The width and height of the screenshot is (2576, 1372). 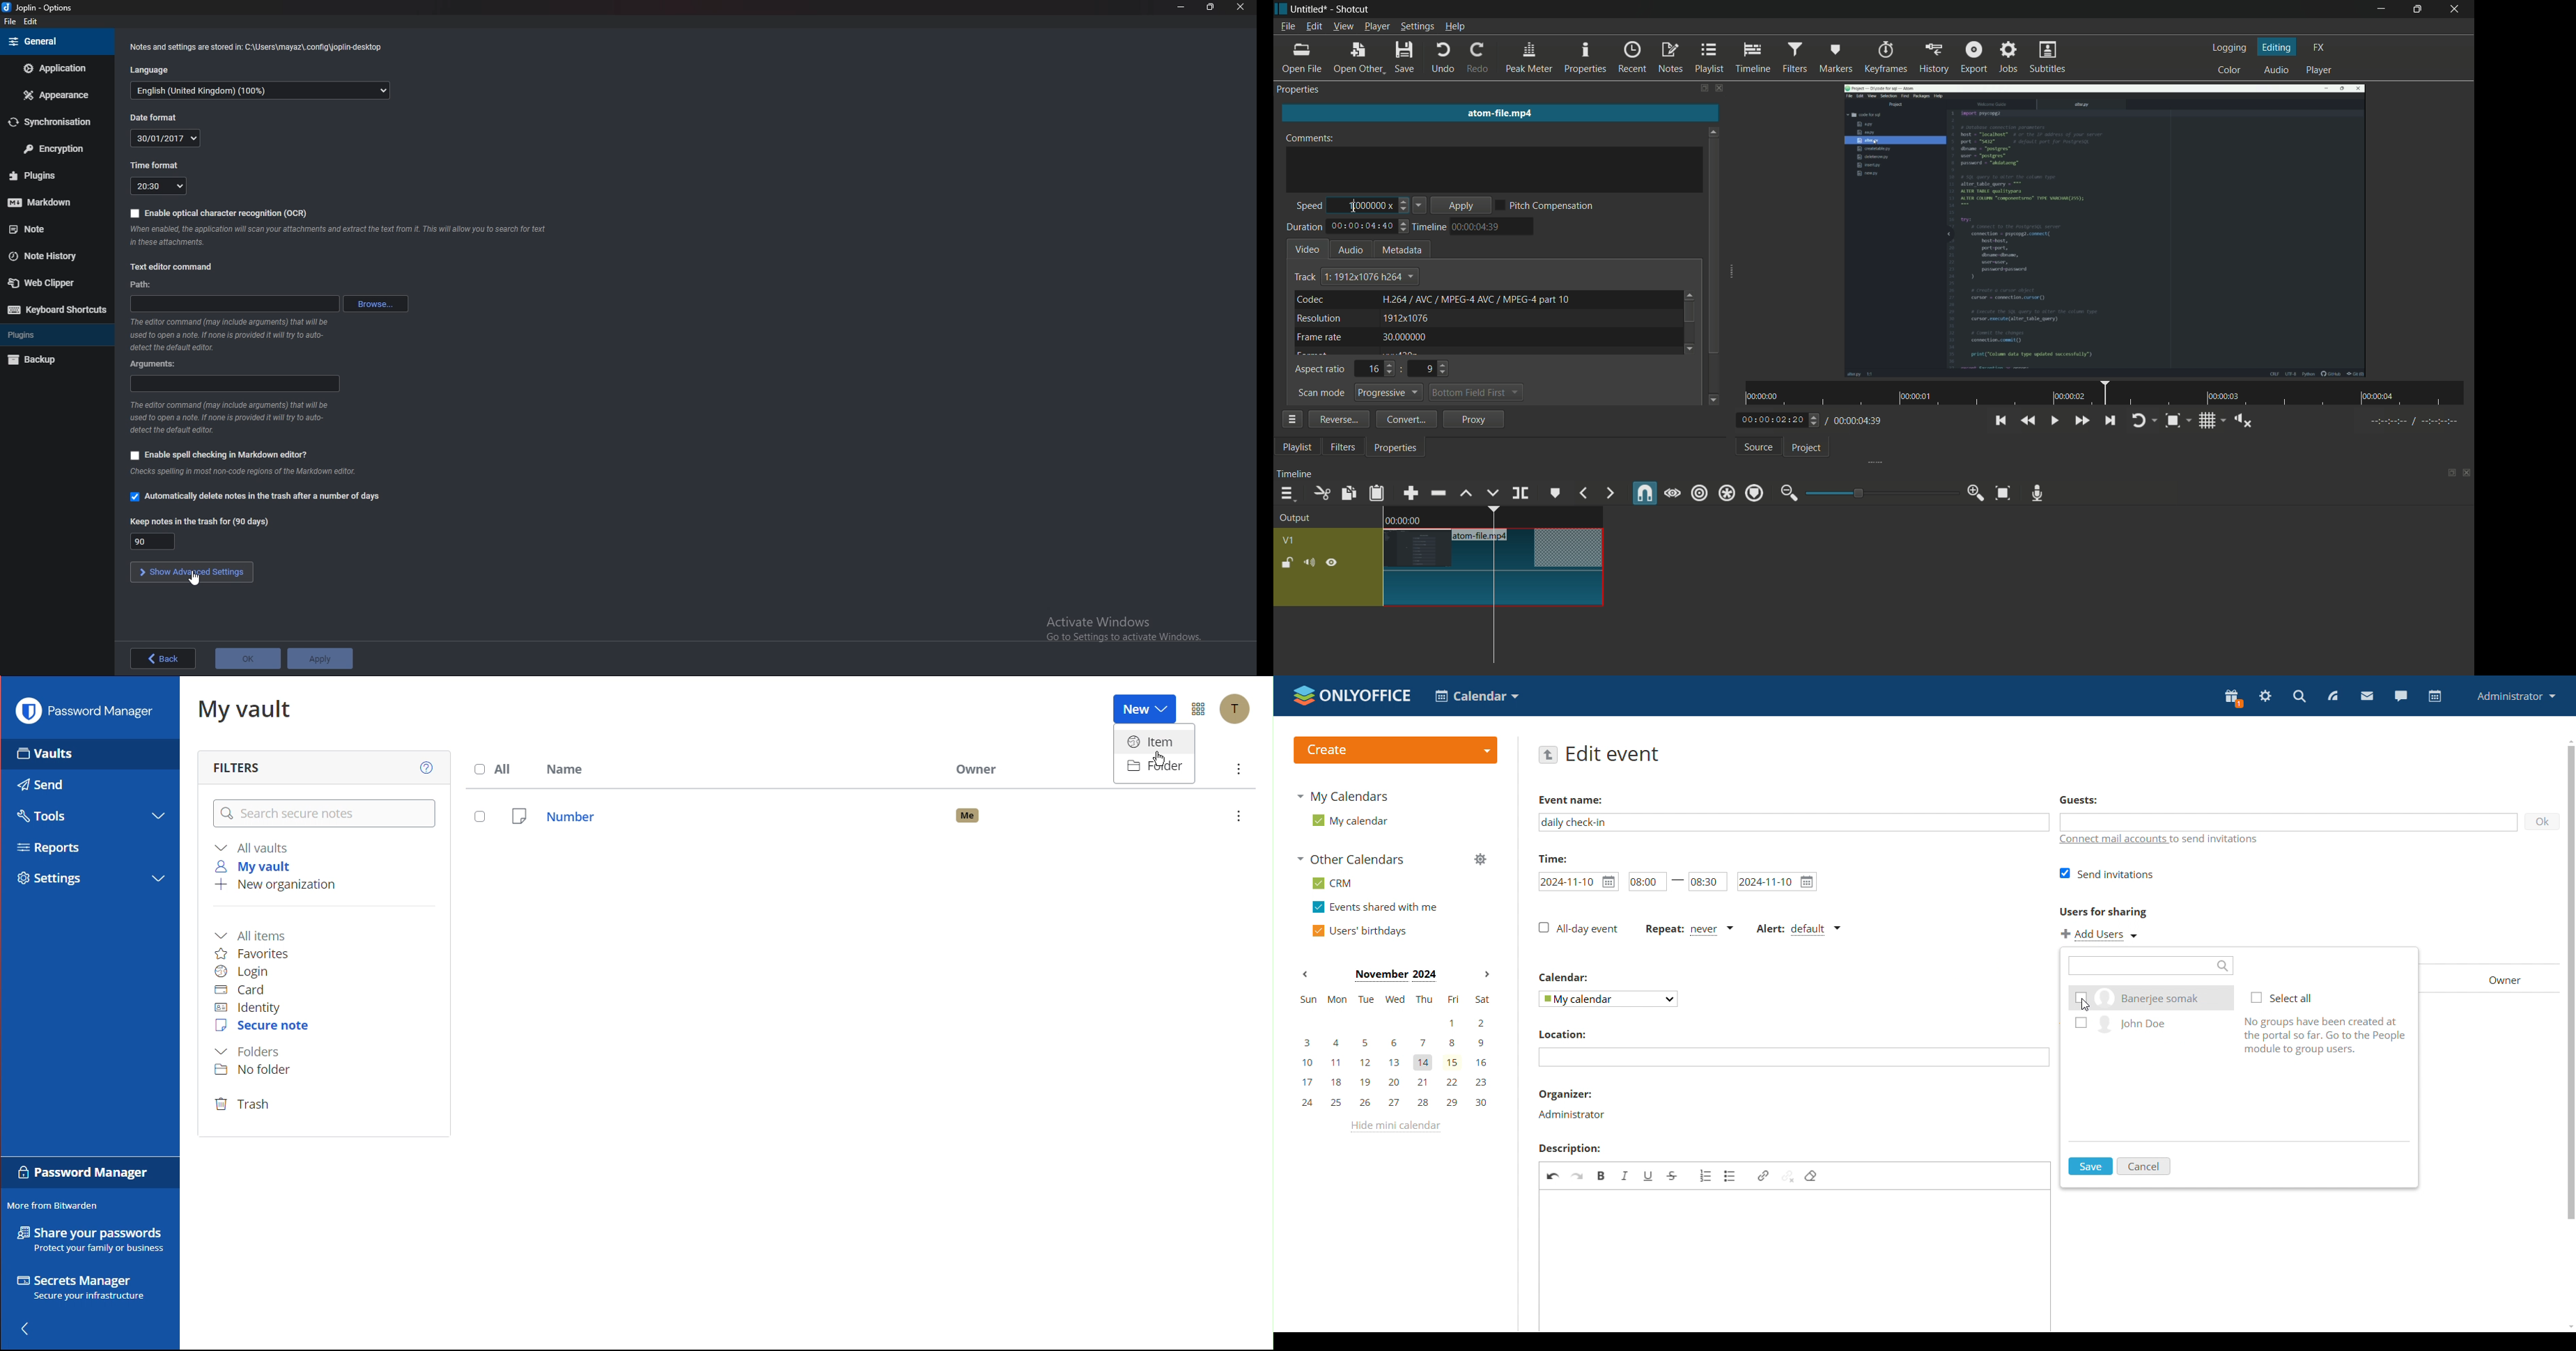 I want to click on audio, so click(x=2278, y=69).